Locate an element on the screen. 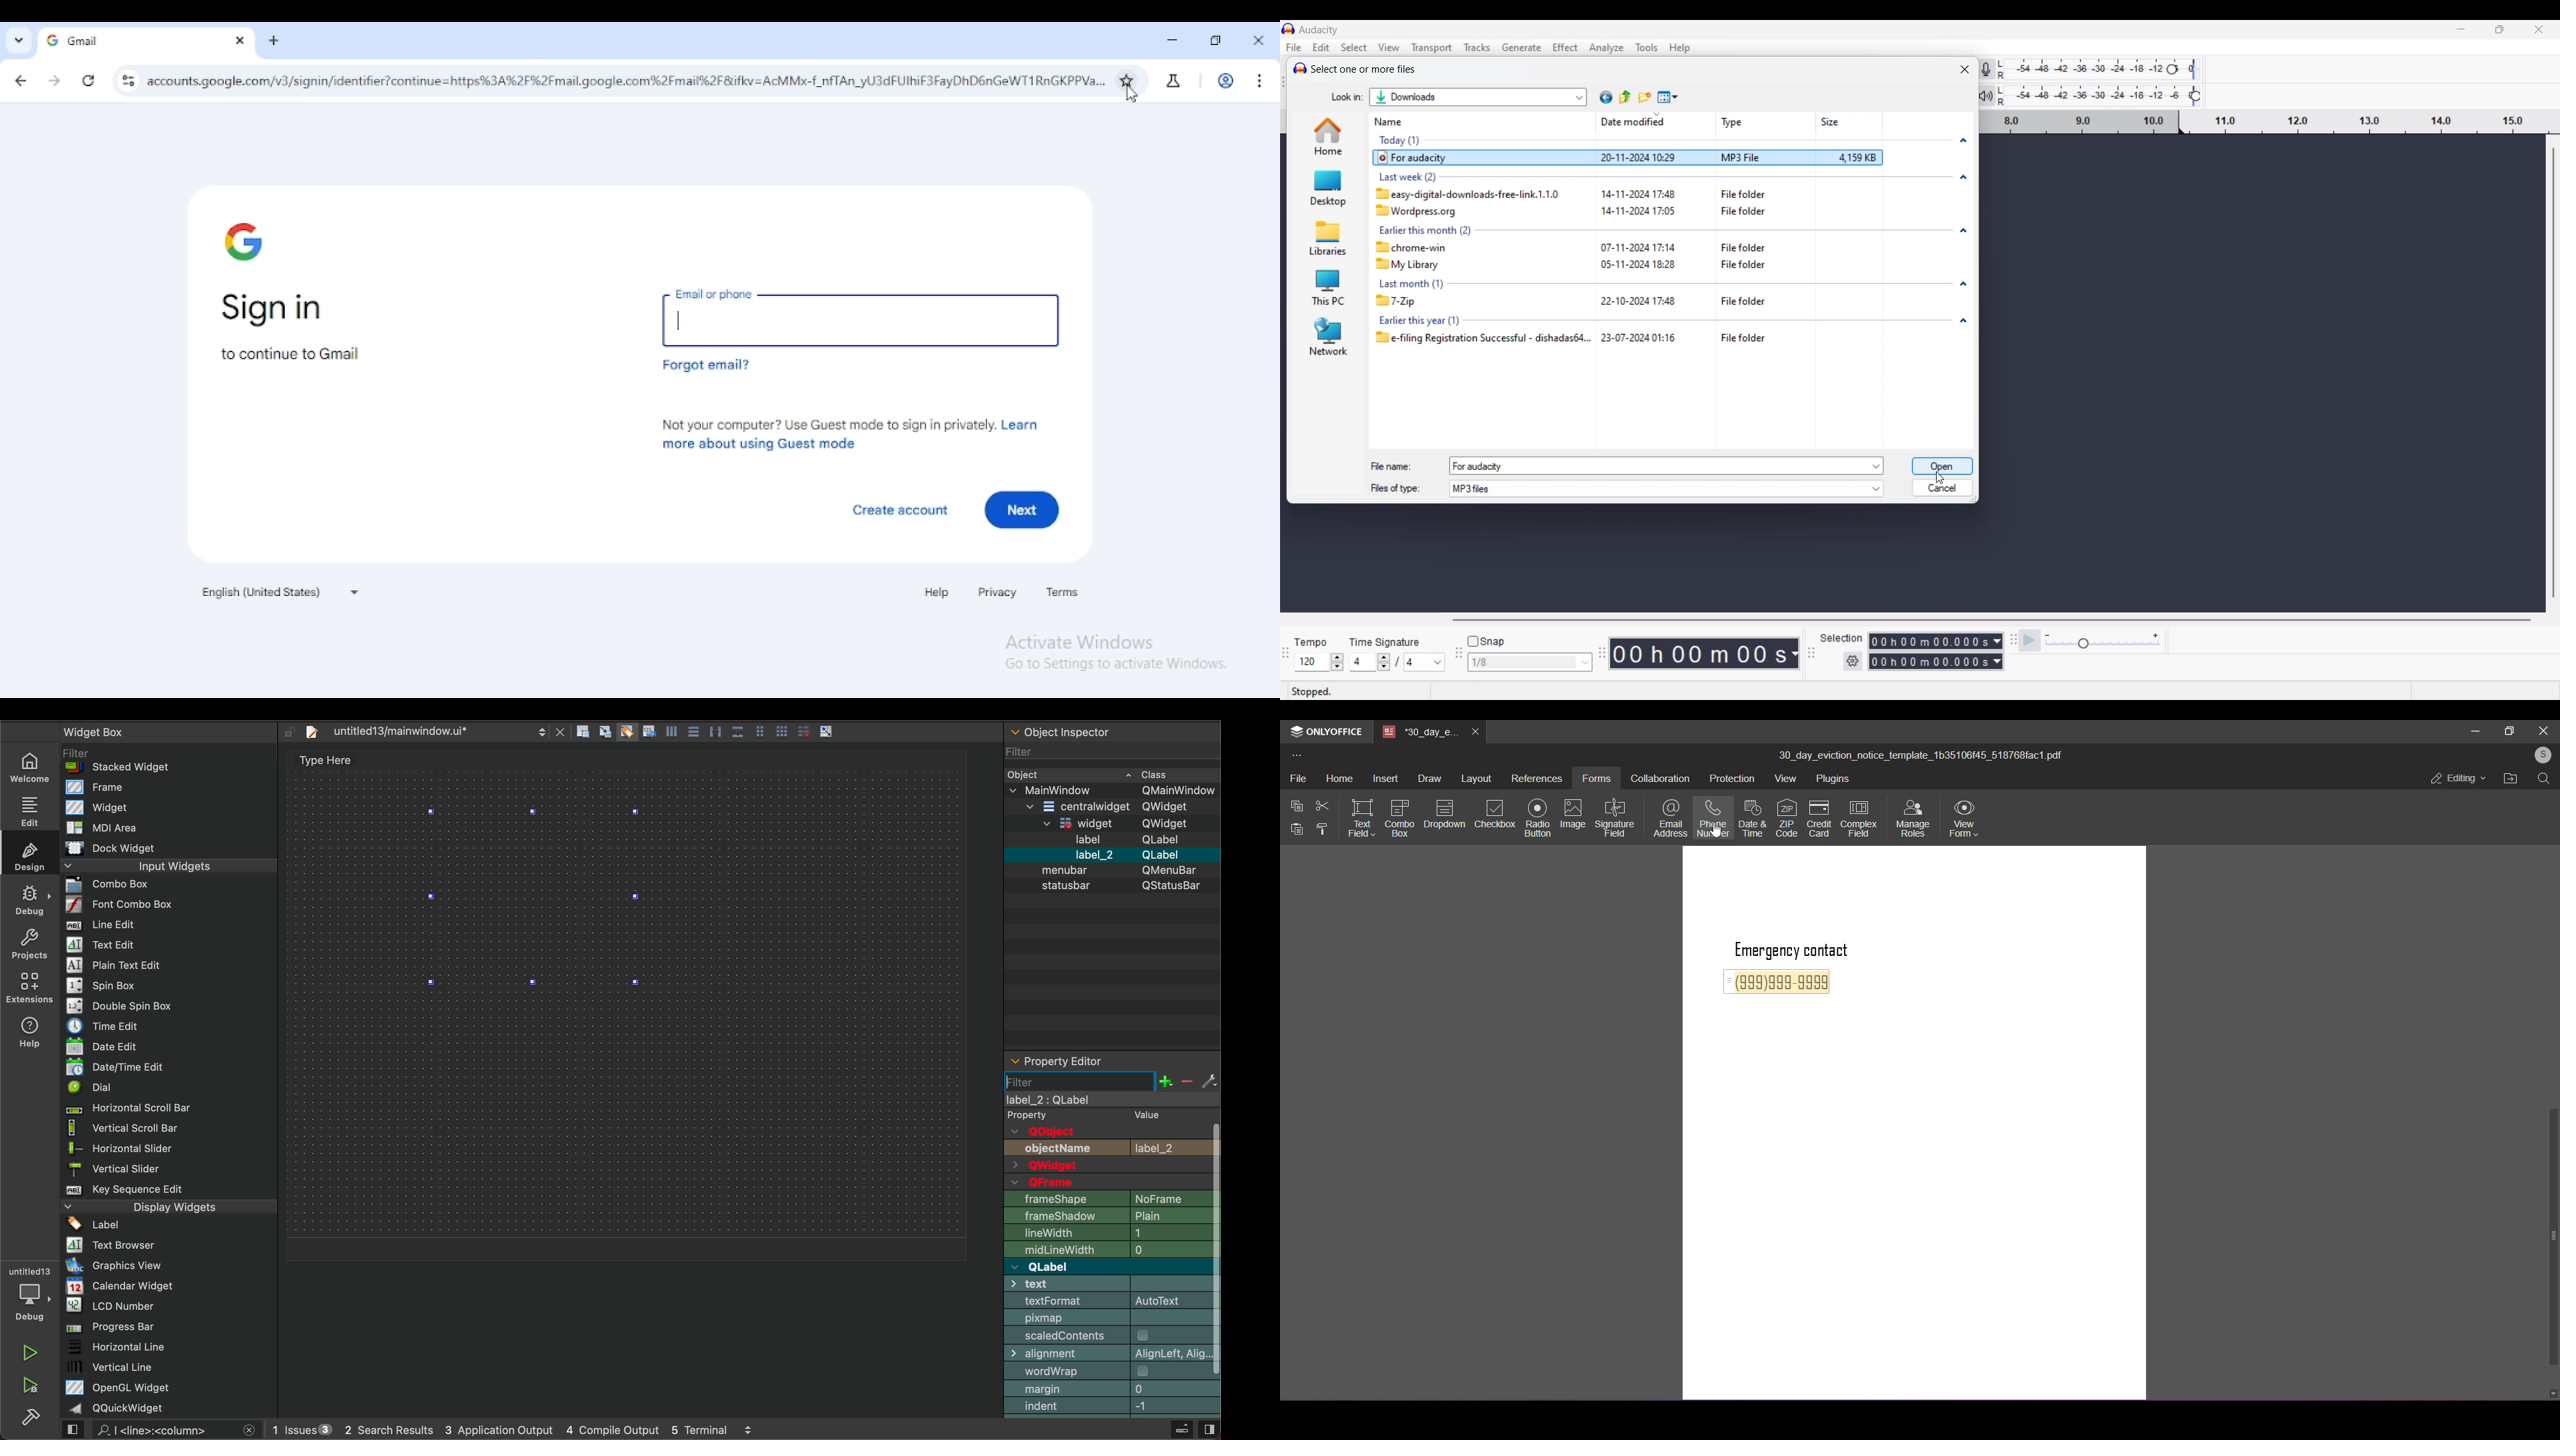 This screenshot has height=1456, width=2576. shadow is located at coordinates (1111, 1218).